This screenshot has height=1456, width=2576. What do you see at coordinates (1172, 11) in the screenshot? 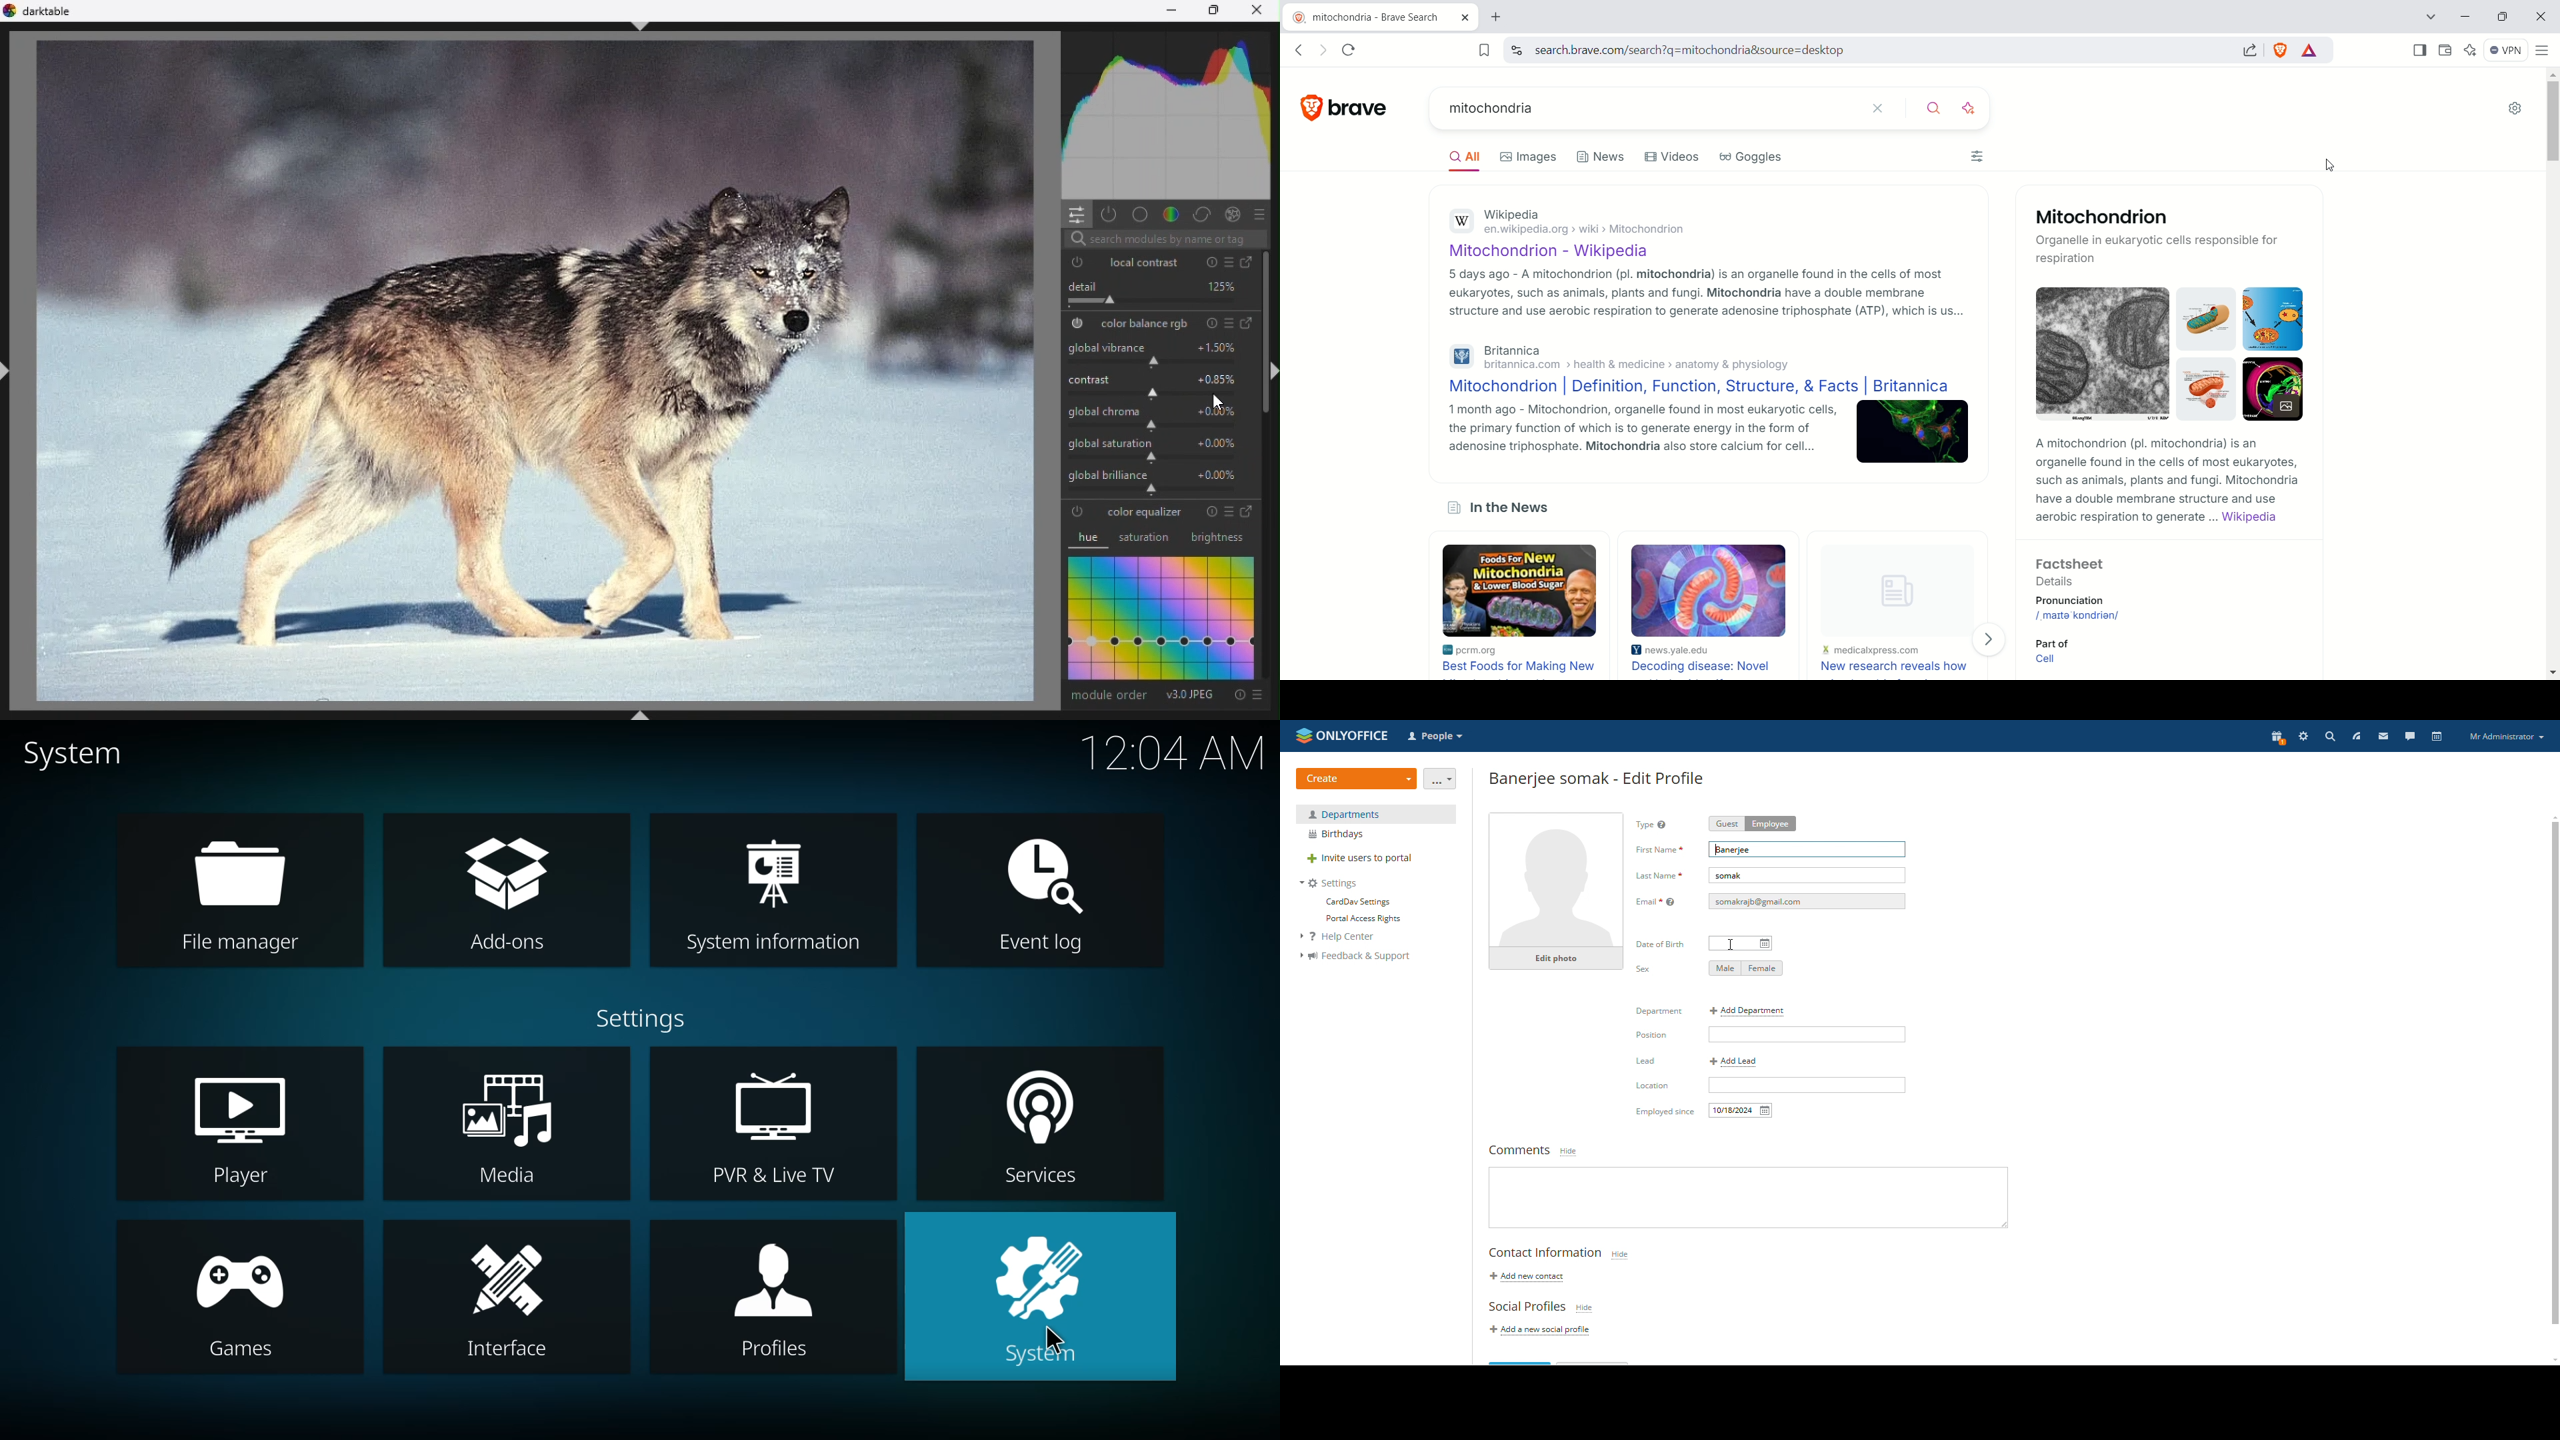
I see `minimize` at bounding box center [1172, 11].